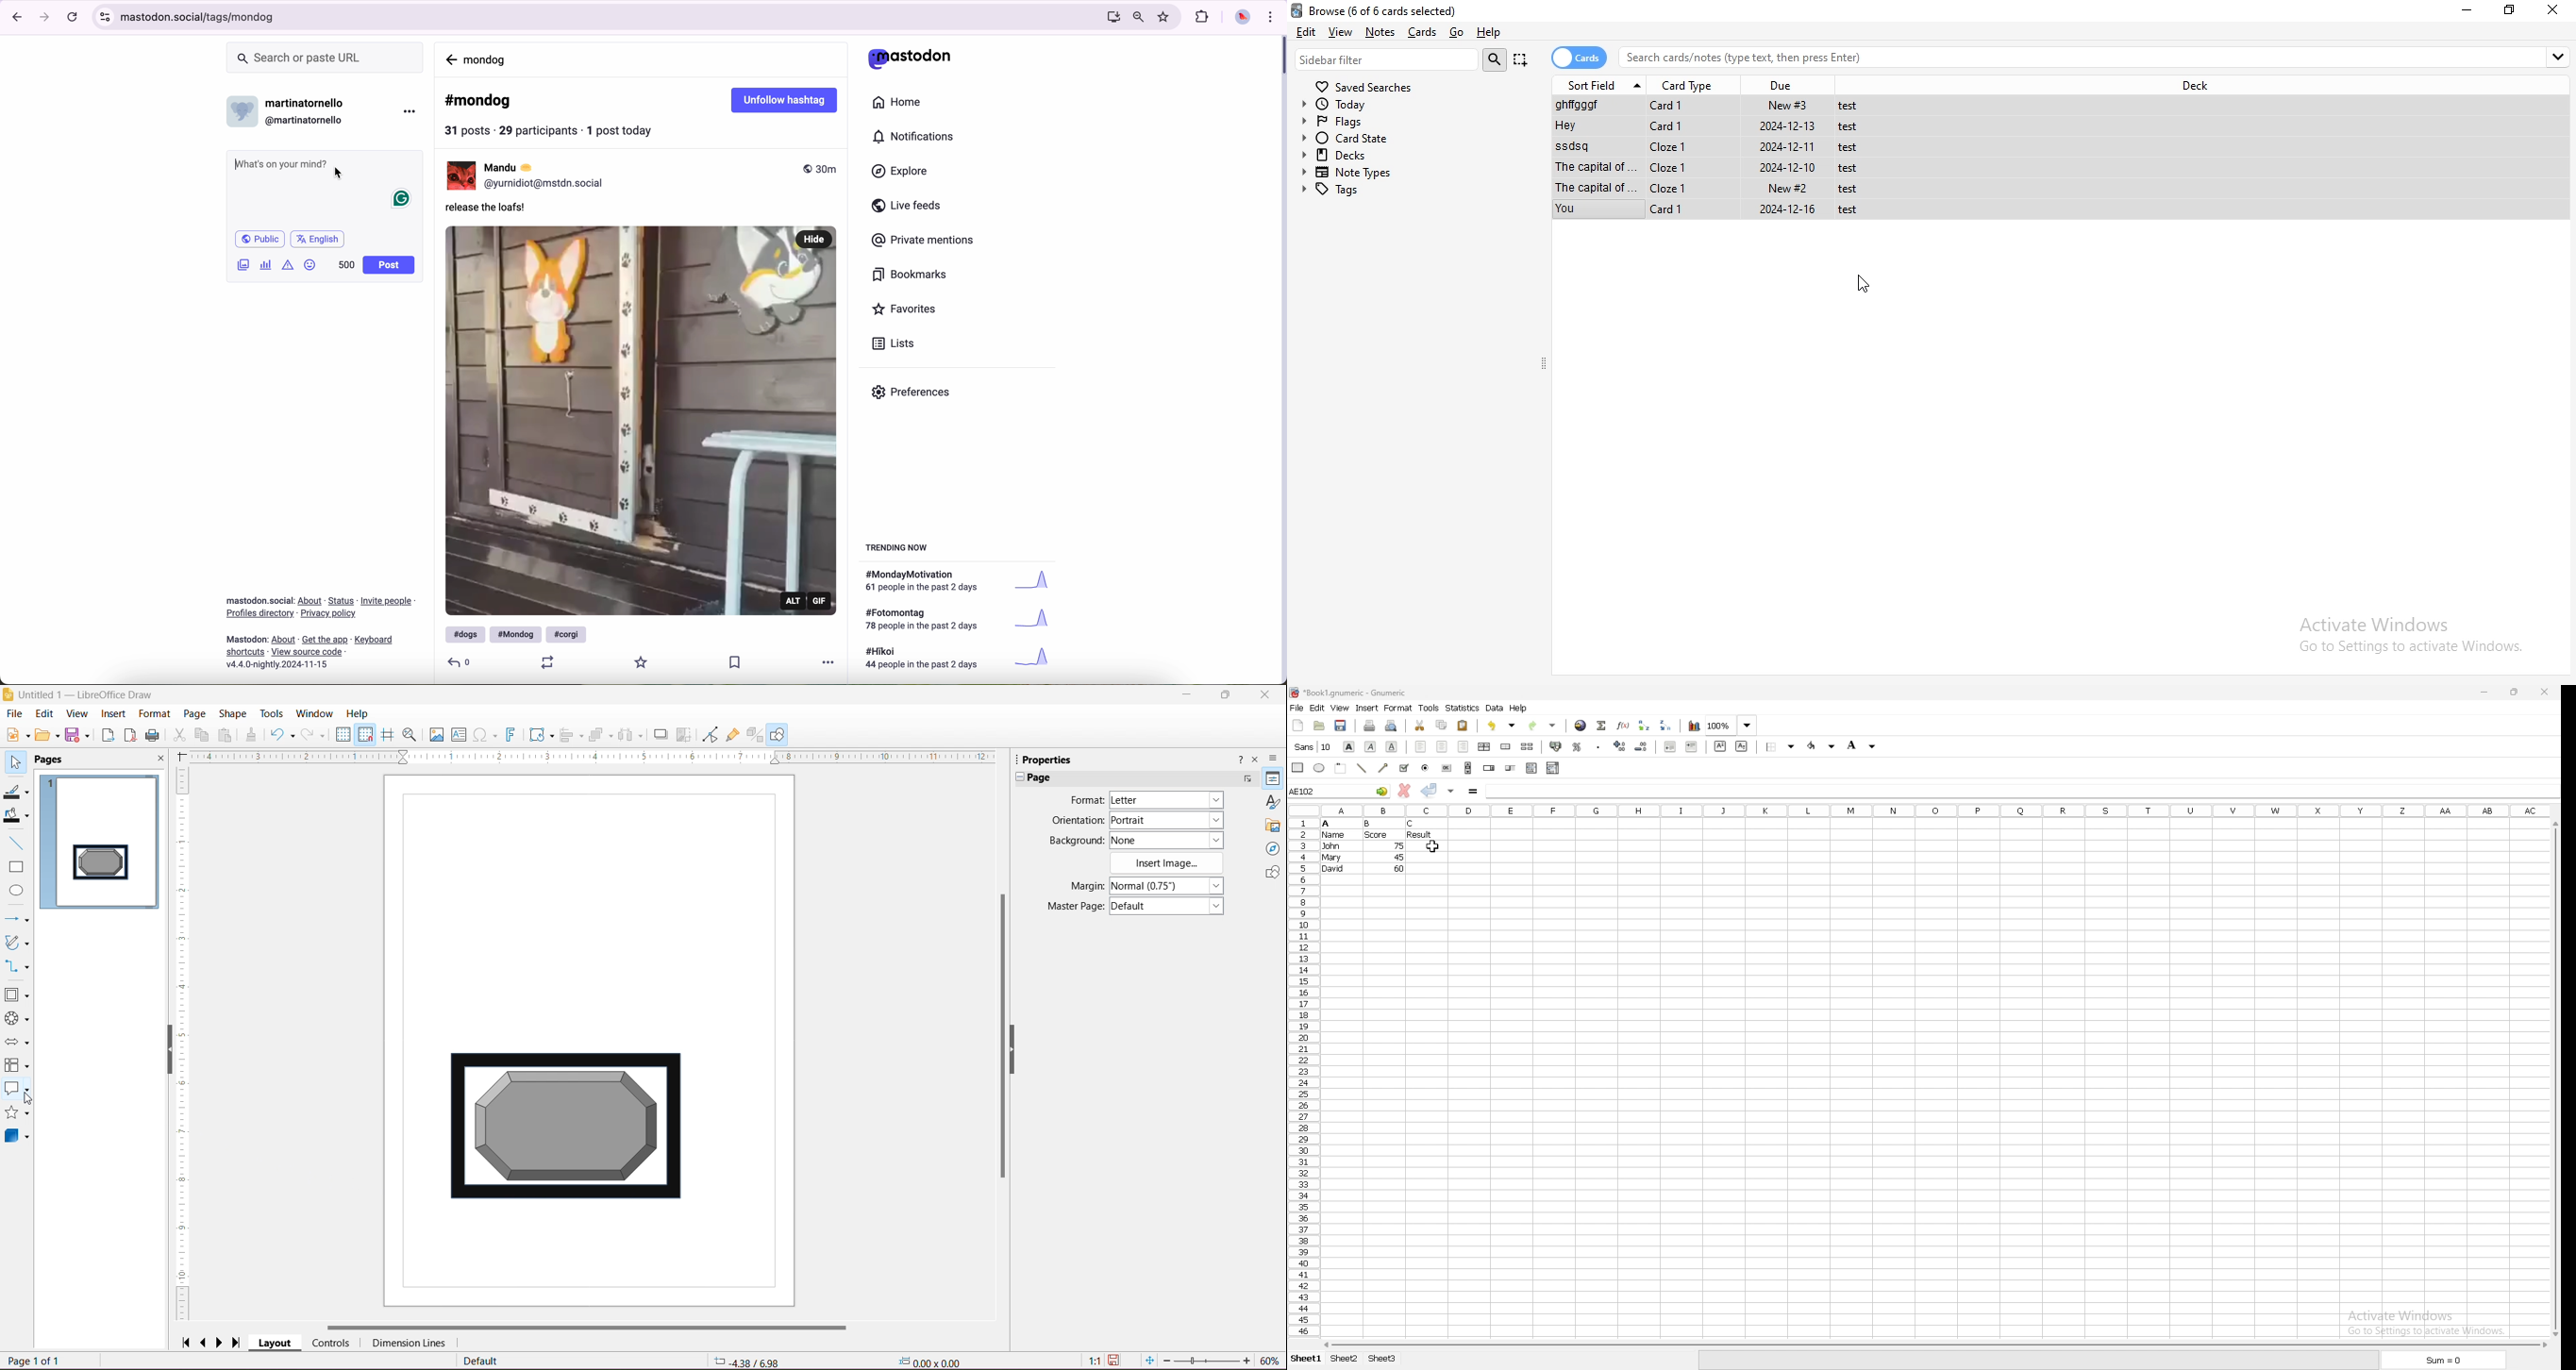  I want to click on slider, so click(1207, 1361).